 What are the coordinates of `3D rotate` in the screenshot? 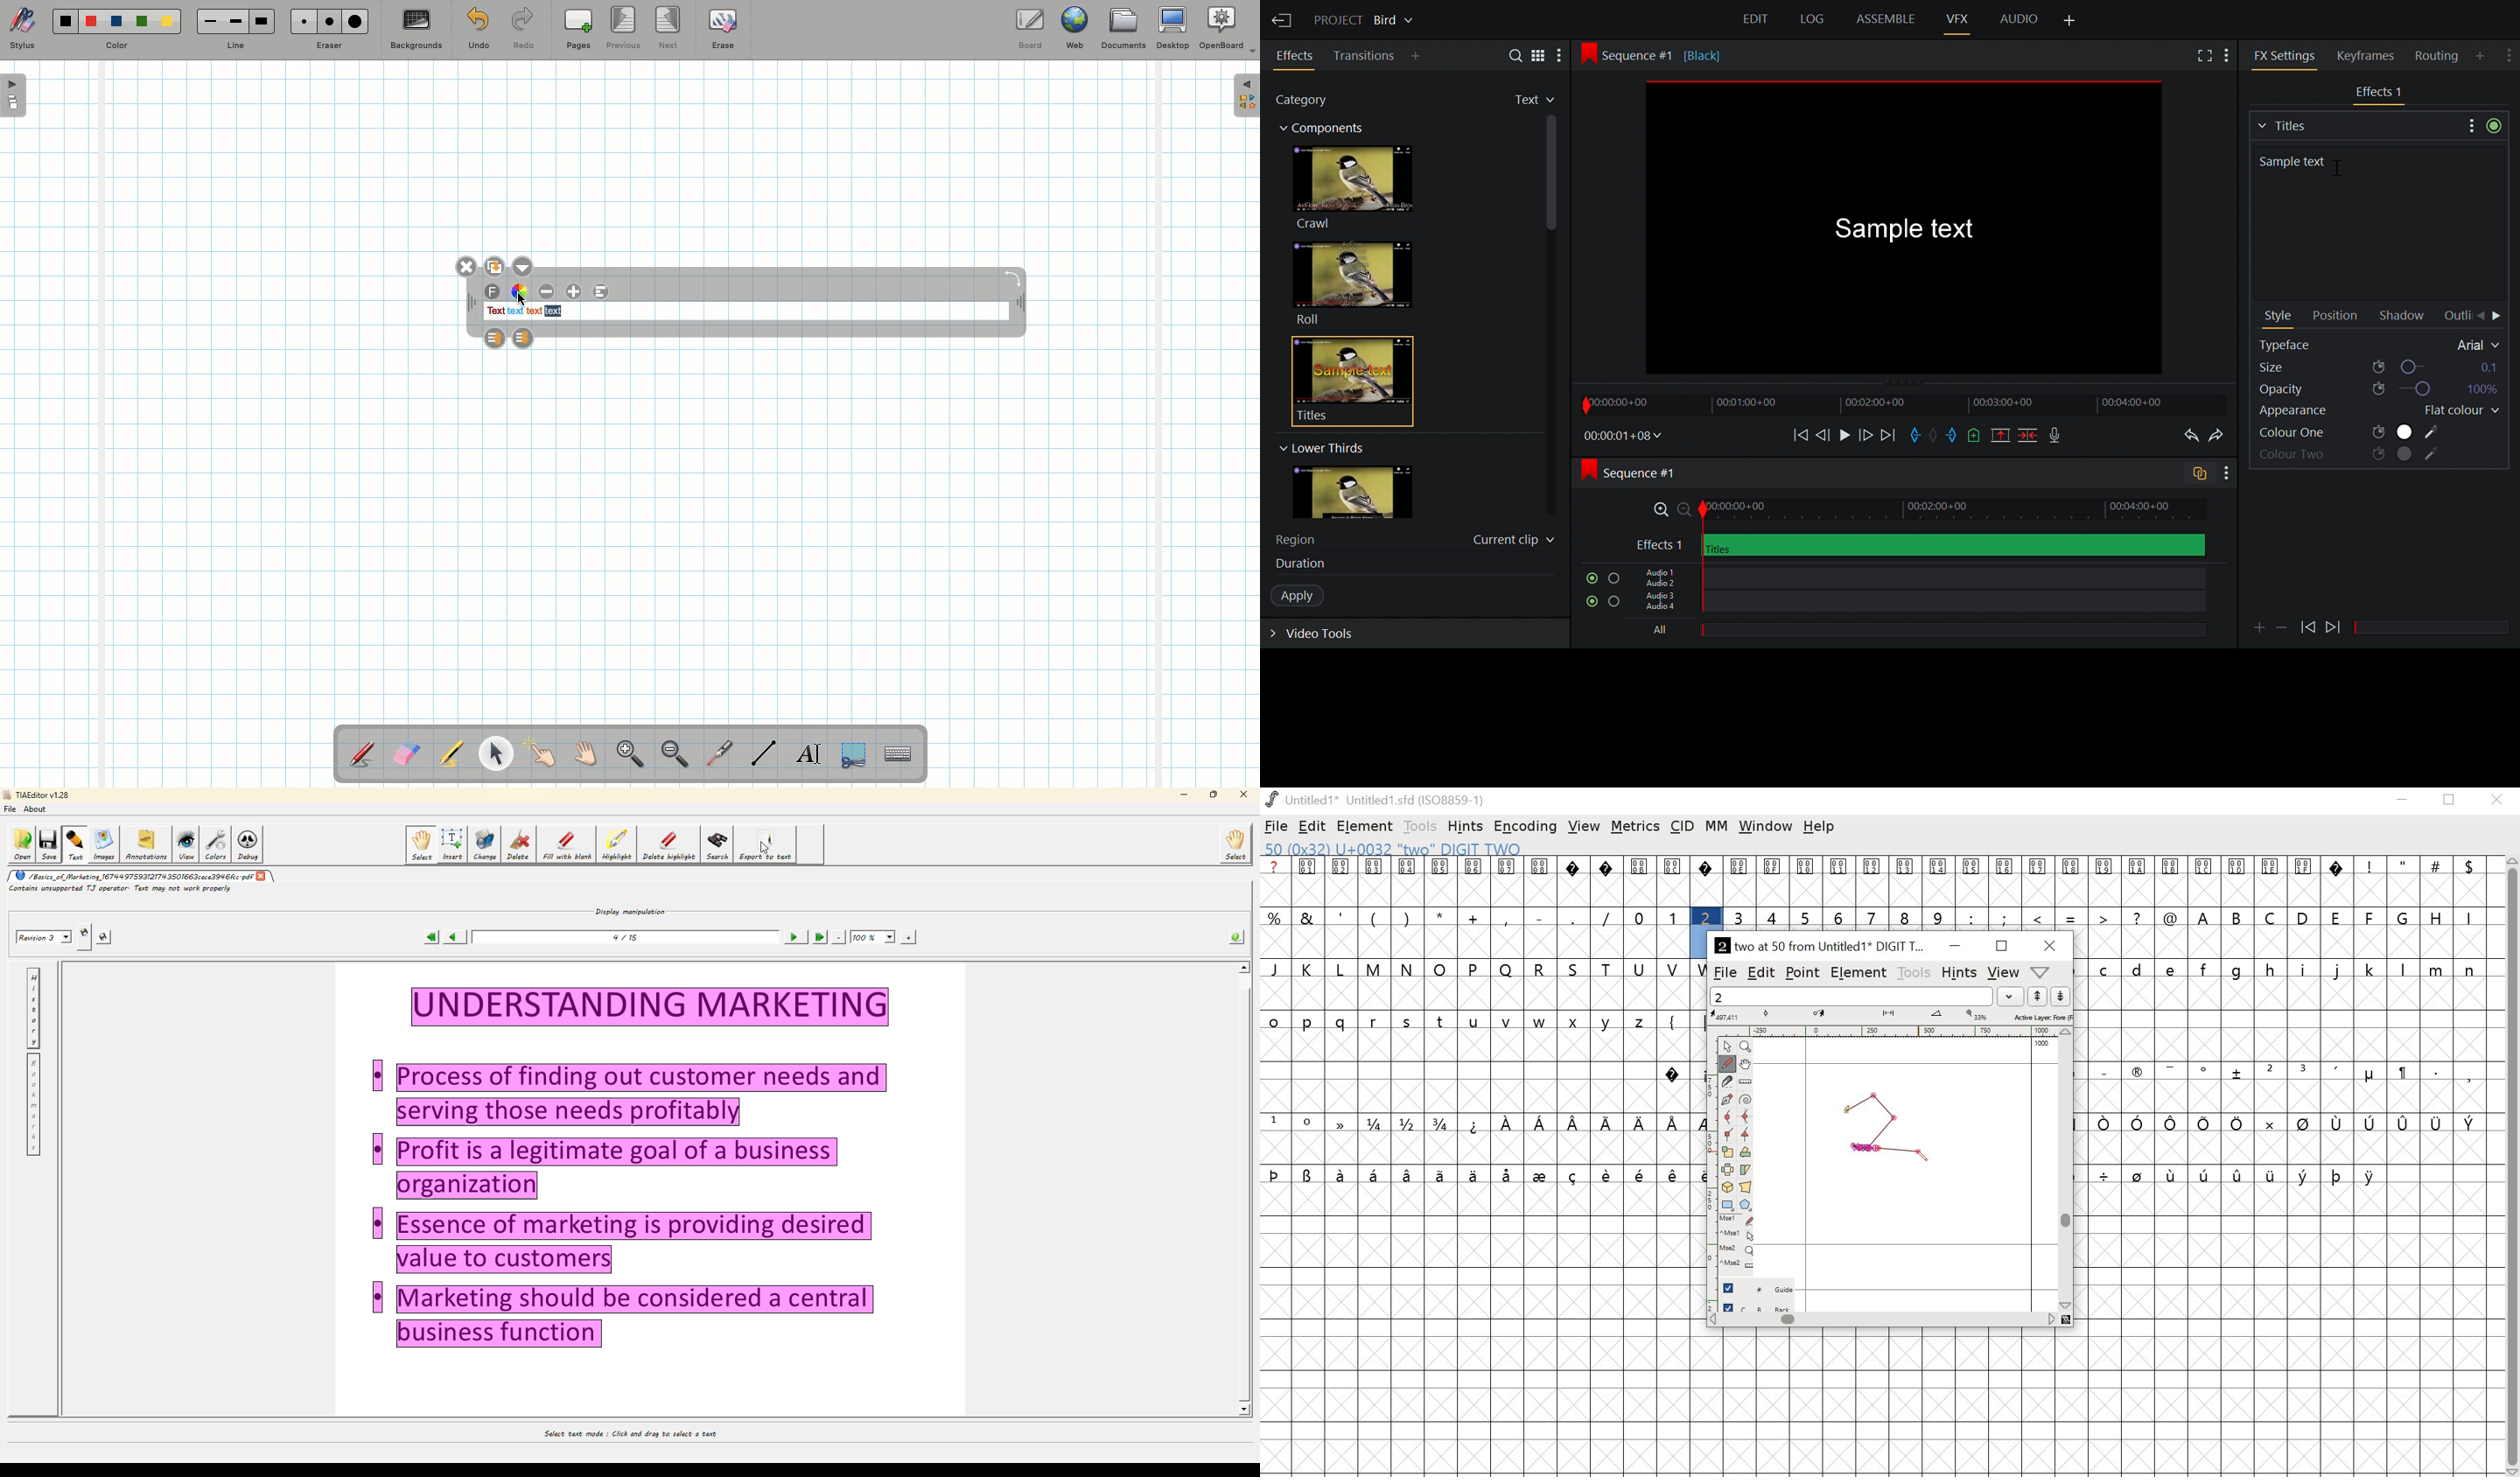 It's located at (1728, 1189).